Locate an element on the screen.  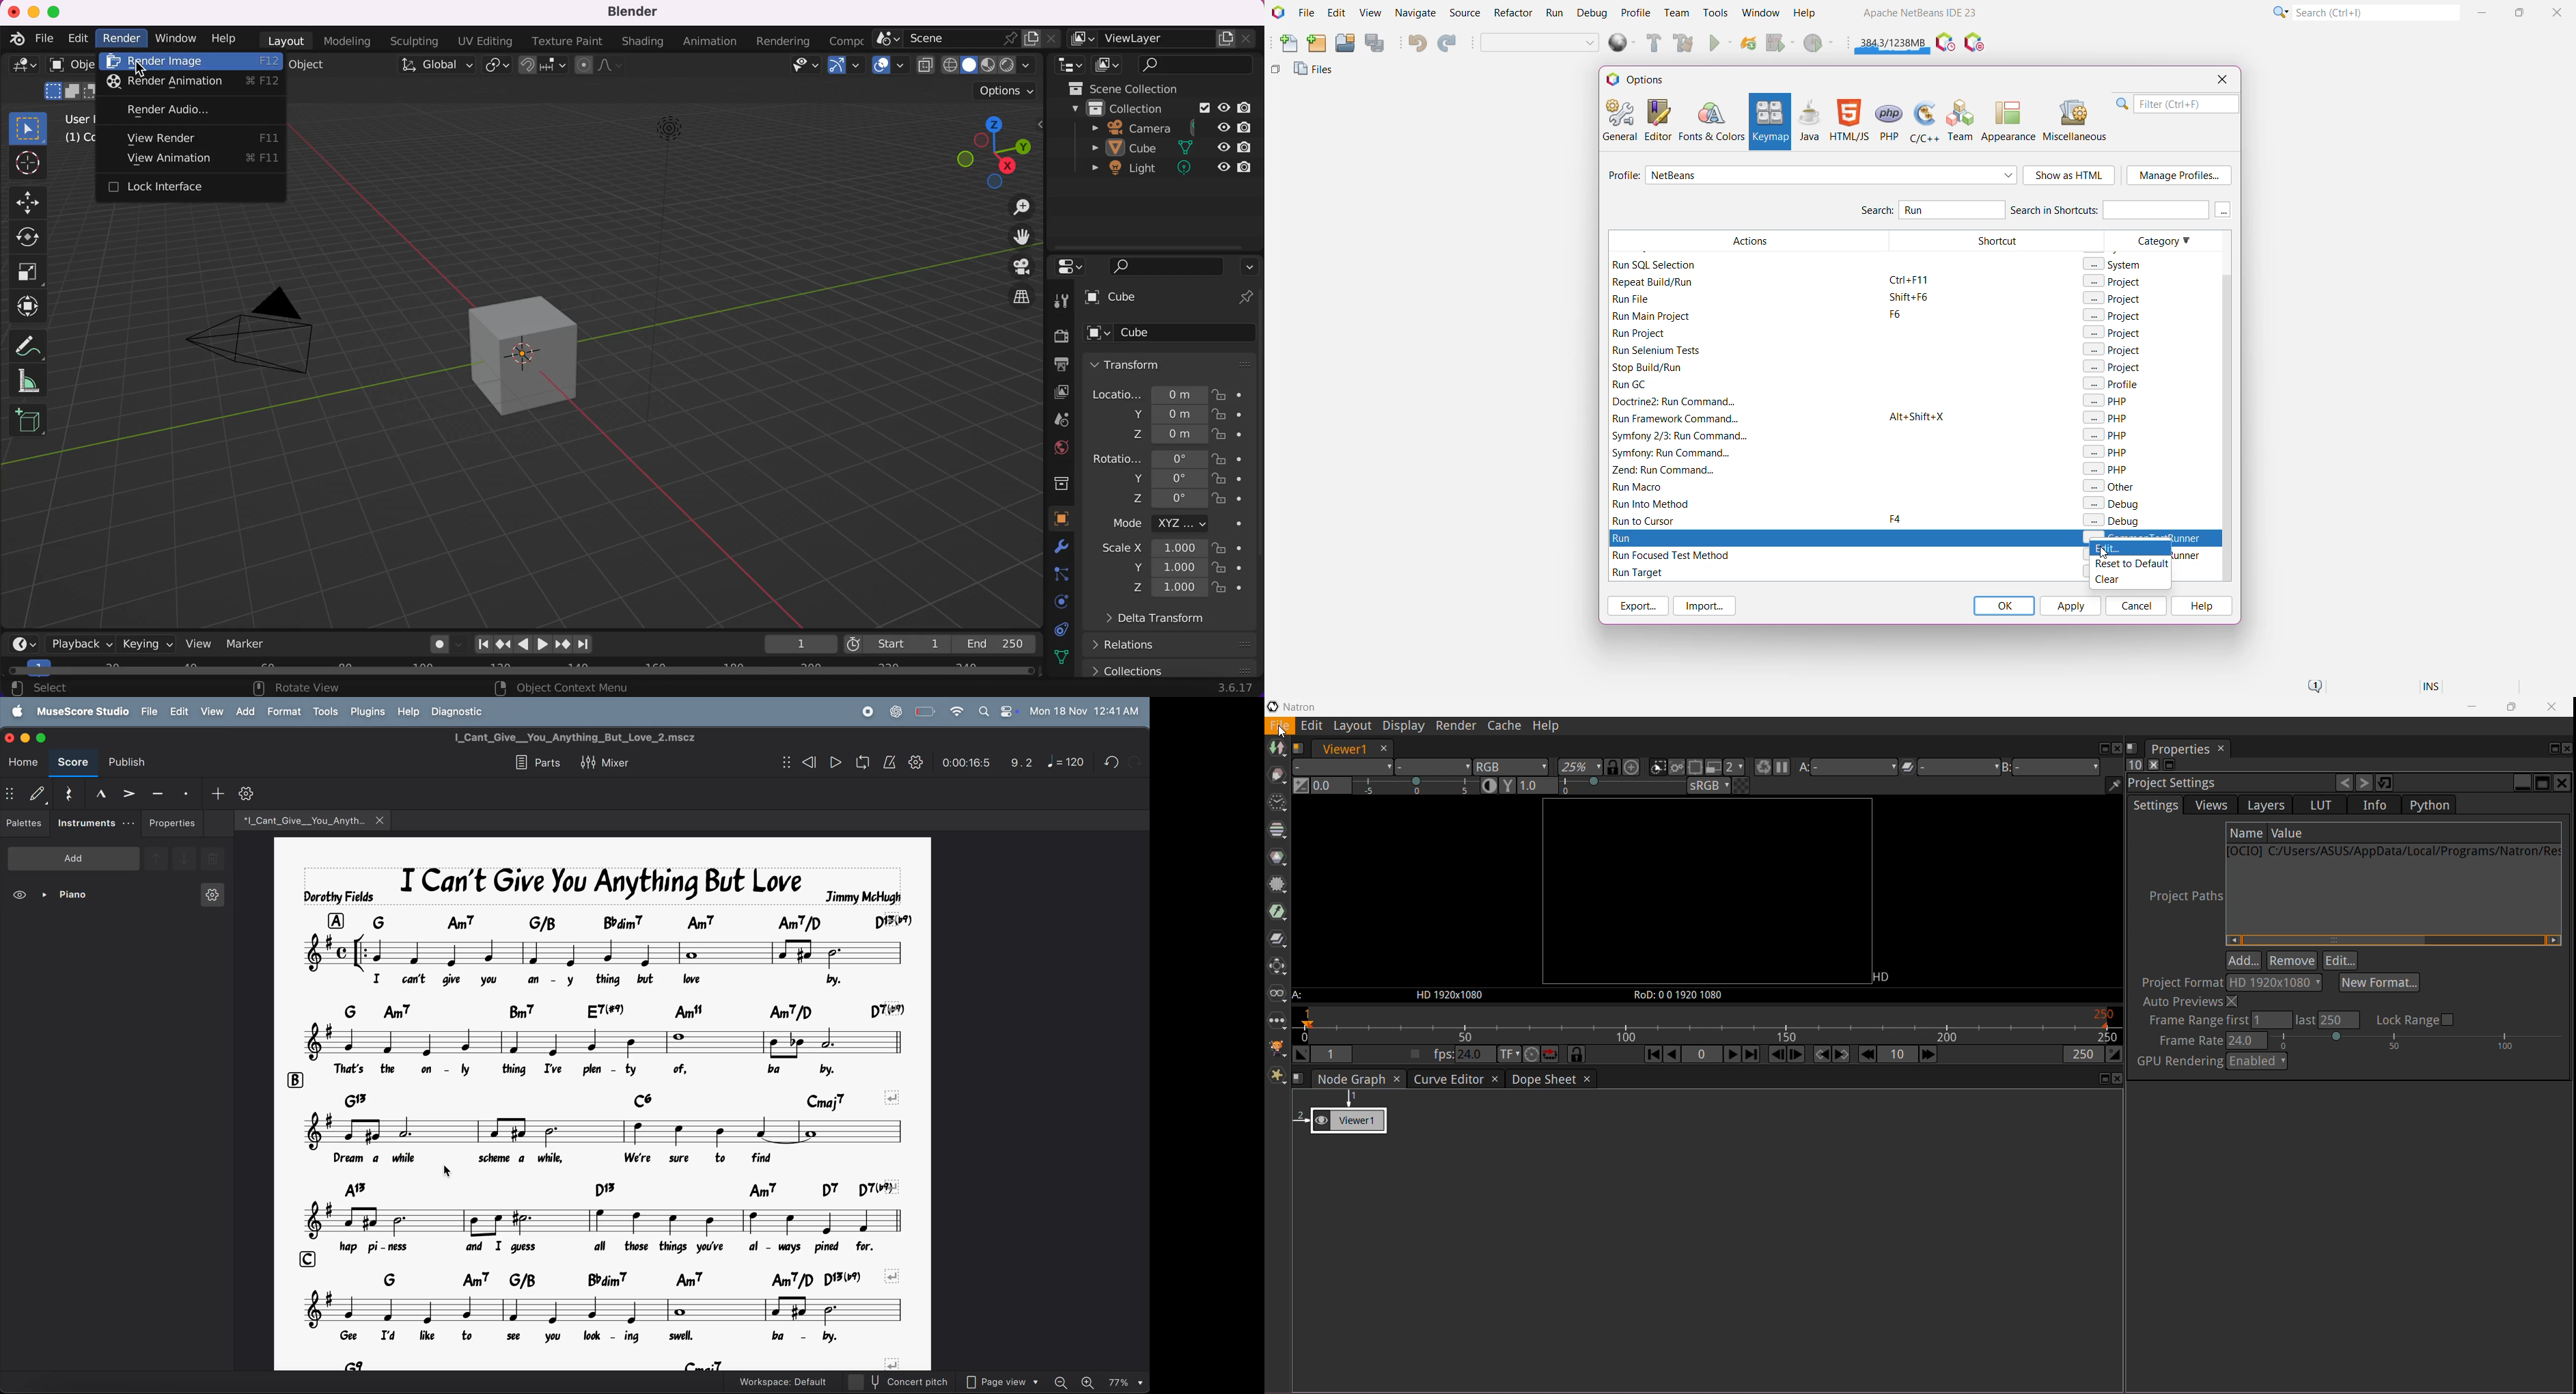
hide in viewport is located at coordinates (1223, 146).